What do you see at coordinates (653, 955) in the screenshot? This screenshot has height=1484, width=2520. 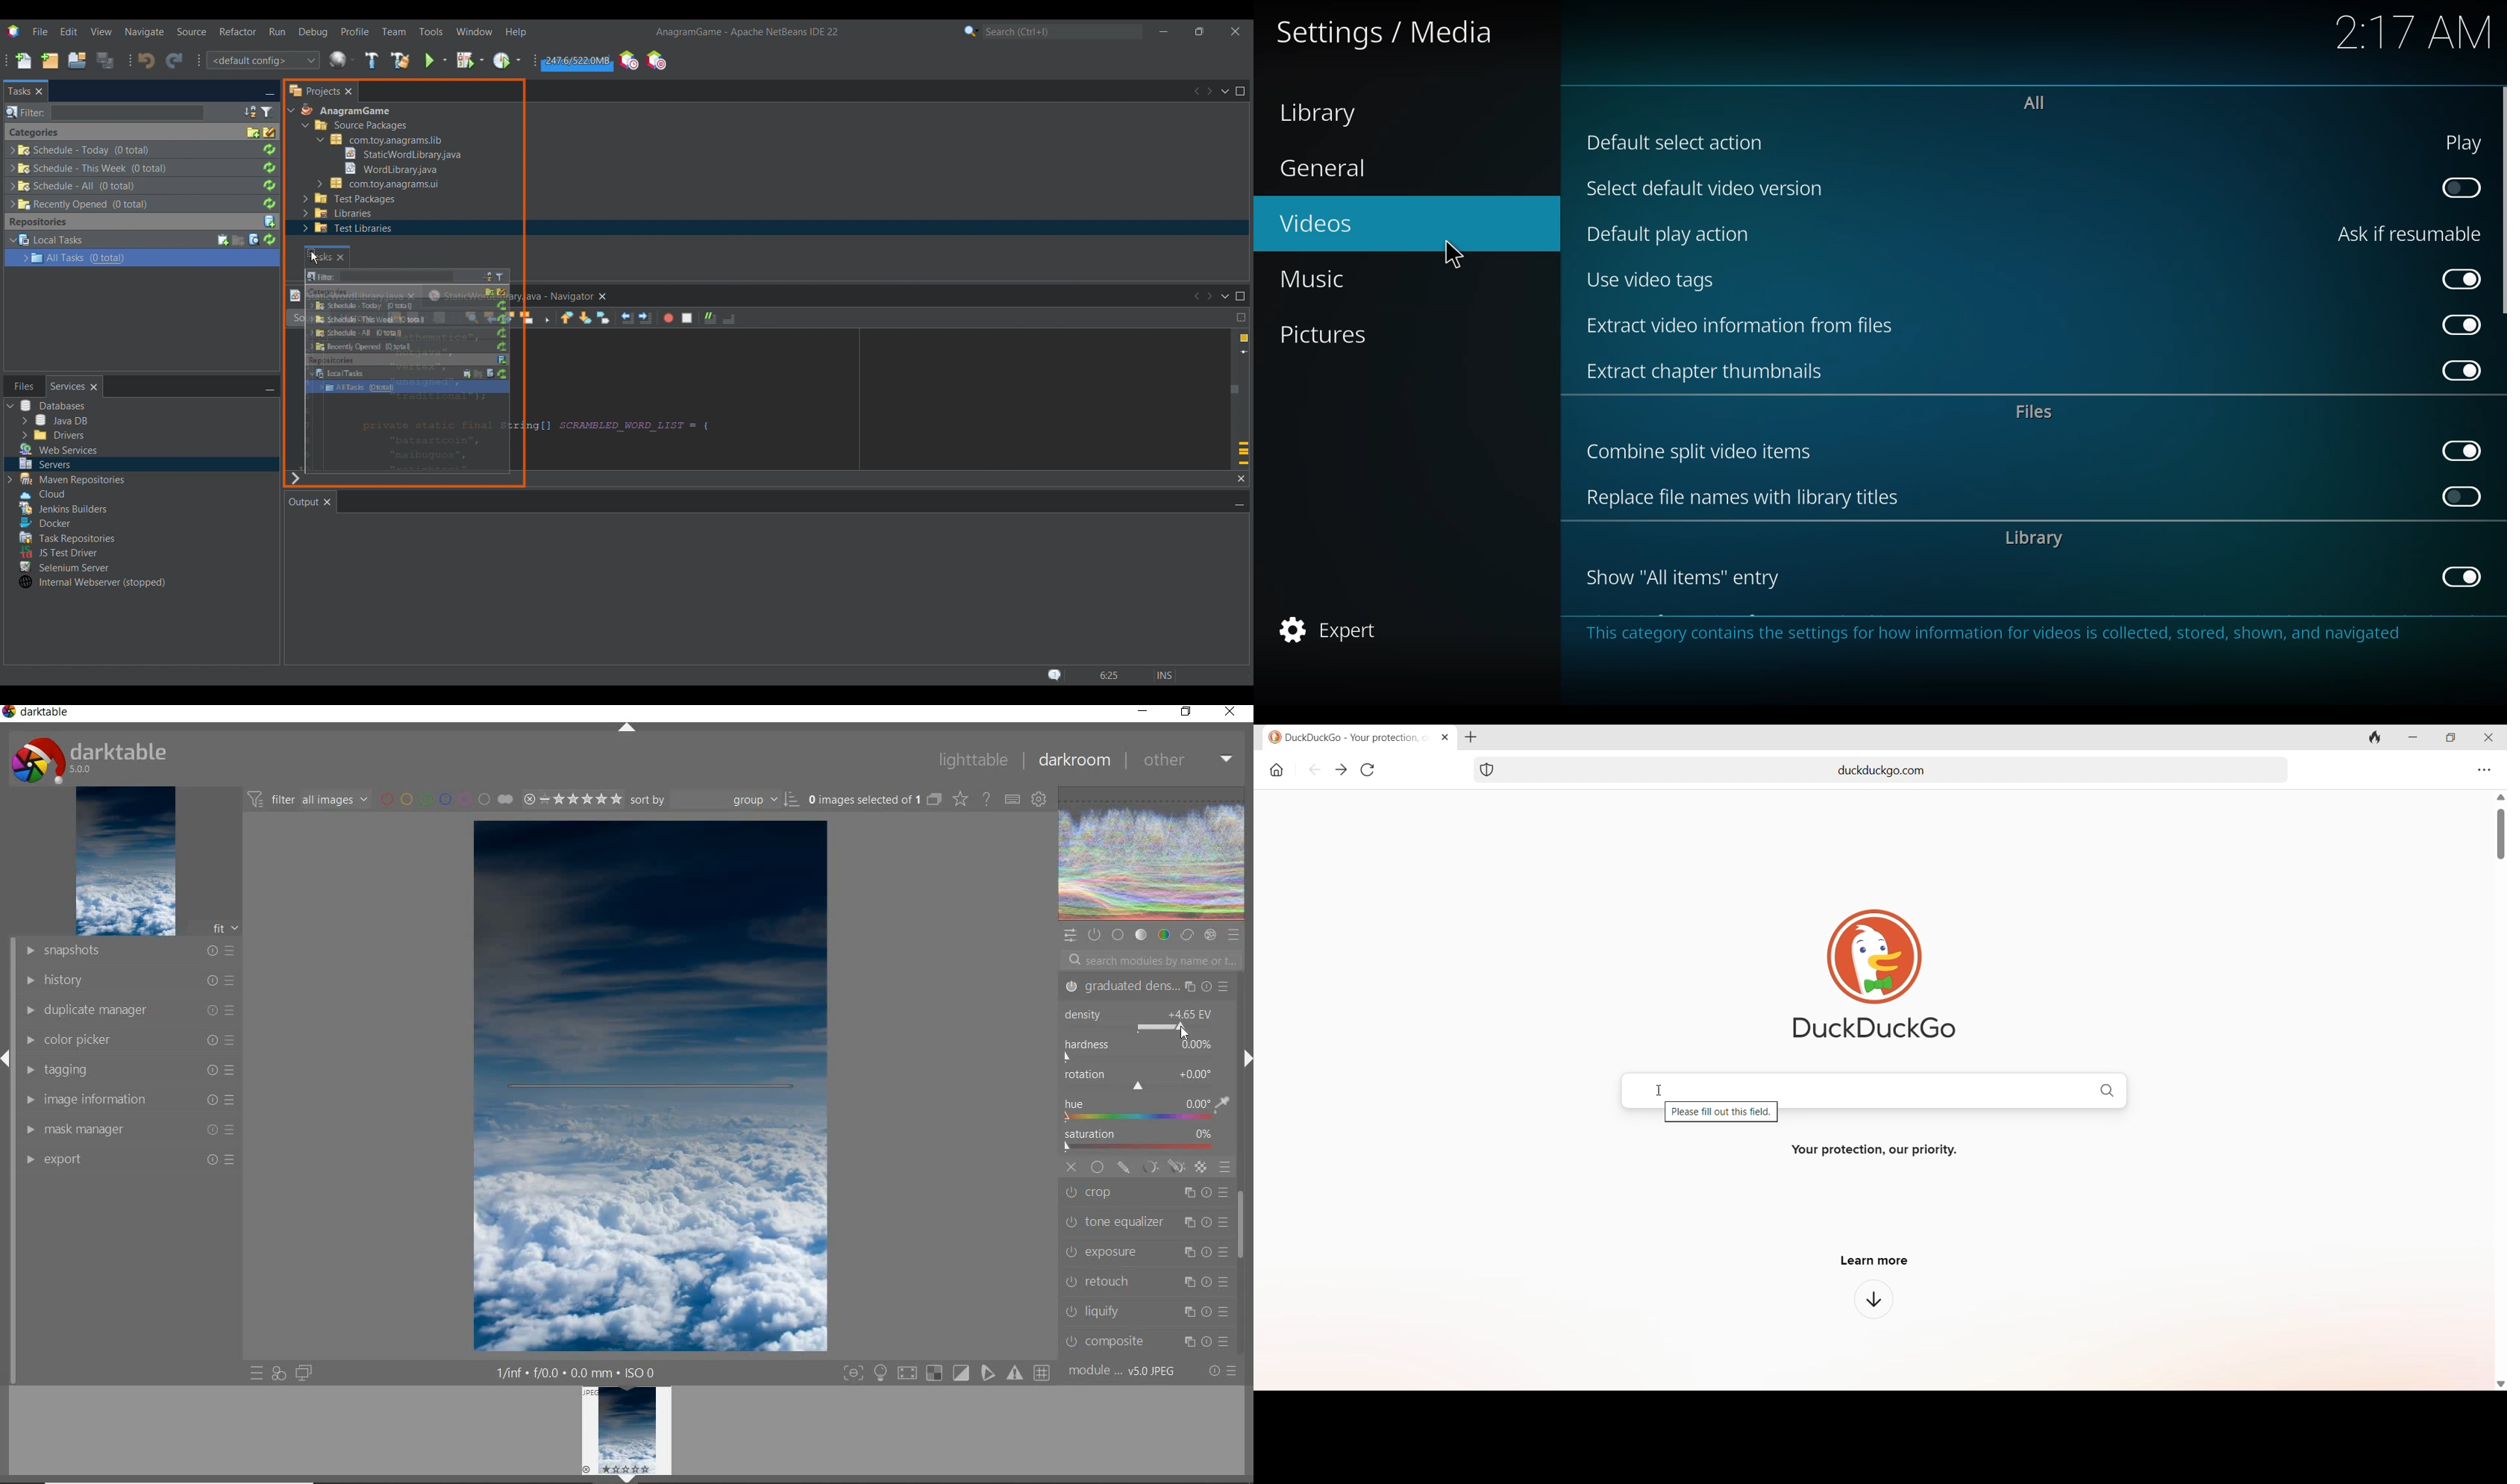 I see `DARKENNED SKY` at bounding box center [653, 955].